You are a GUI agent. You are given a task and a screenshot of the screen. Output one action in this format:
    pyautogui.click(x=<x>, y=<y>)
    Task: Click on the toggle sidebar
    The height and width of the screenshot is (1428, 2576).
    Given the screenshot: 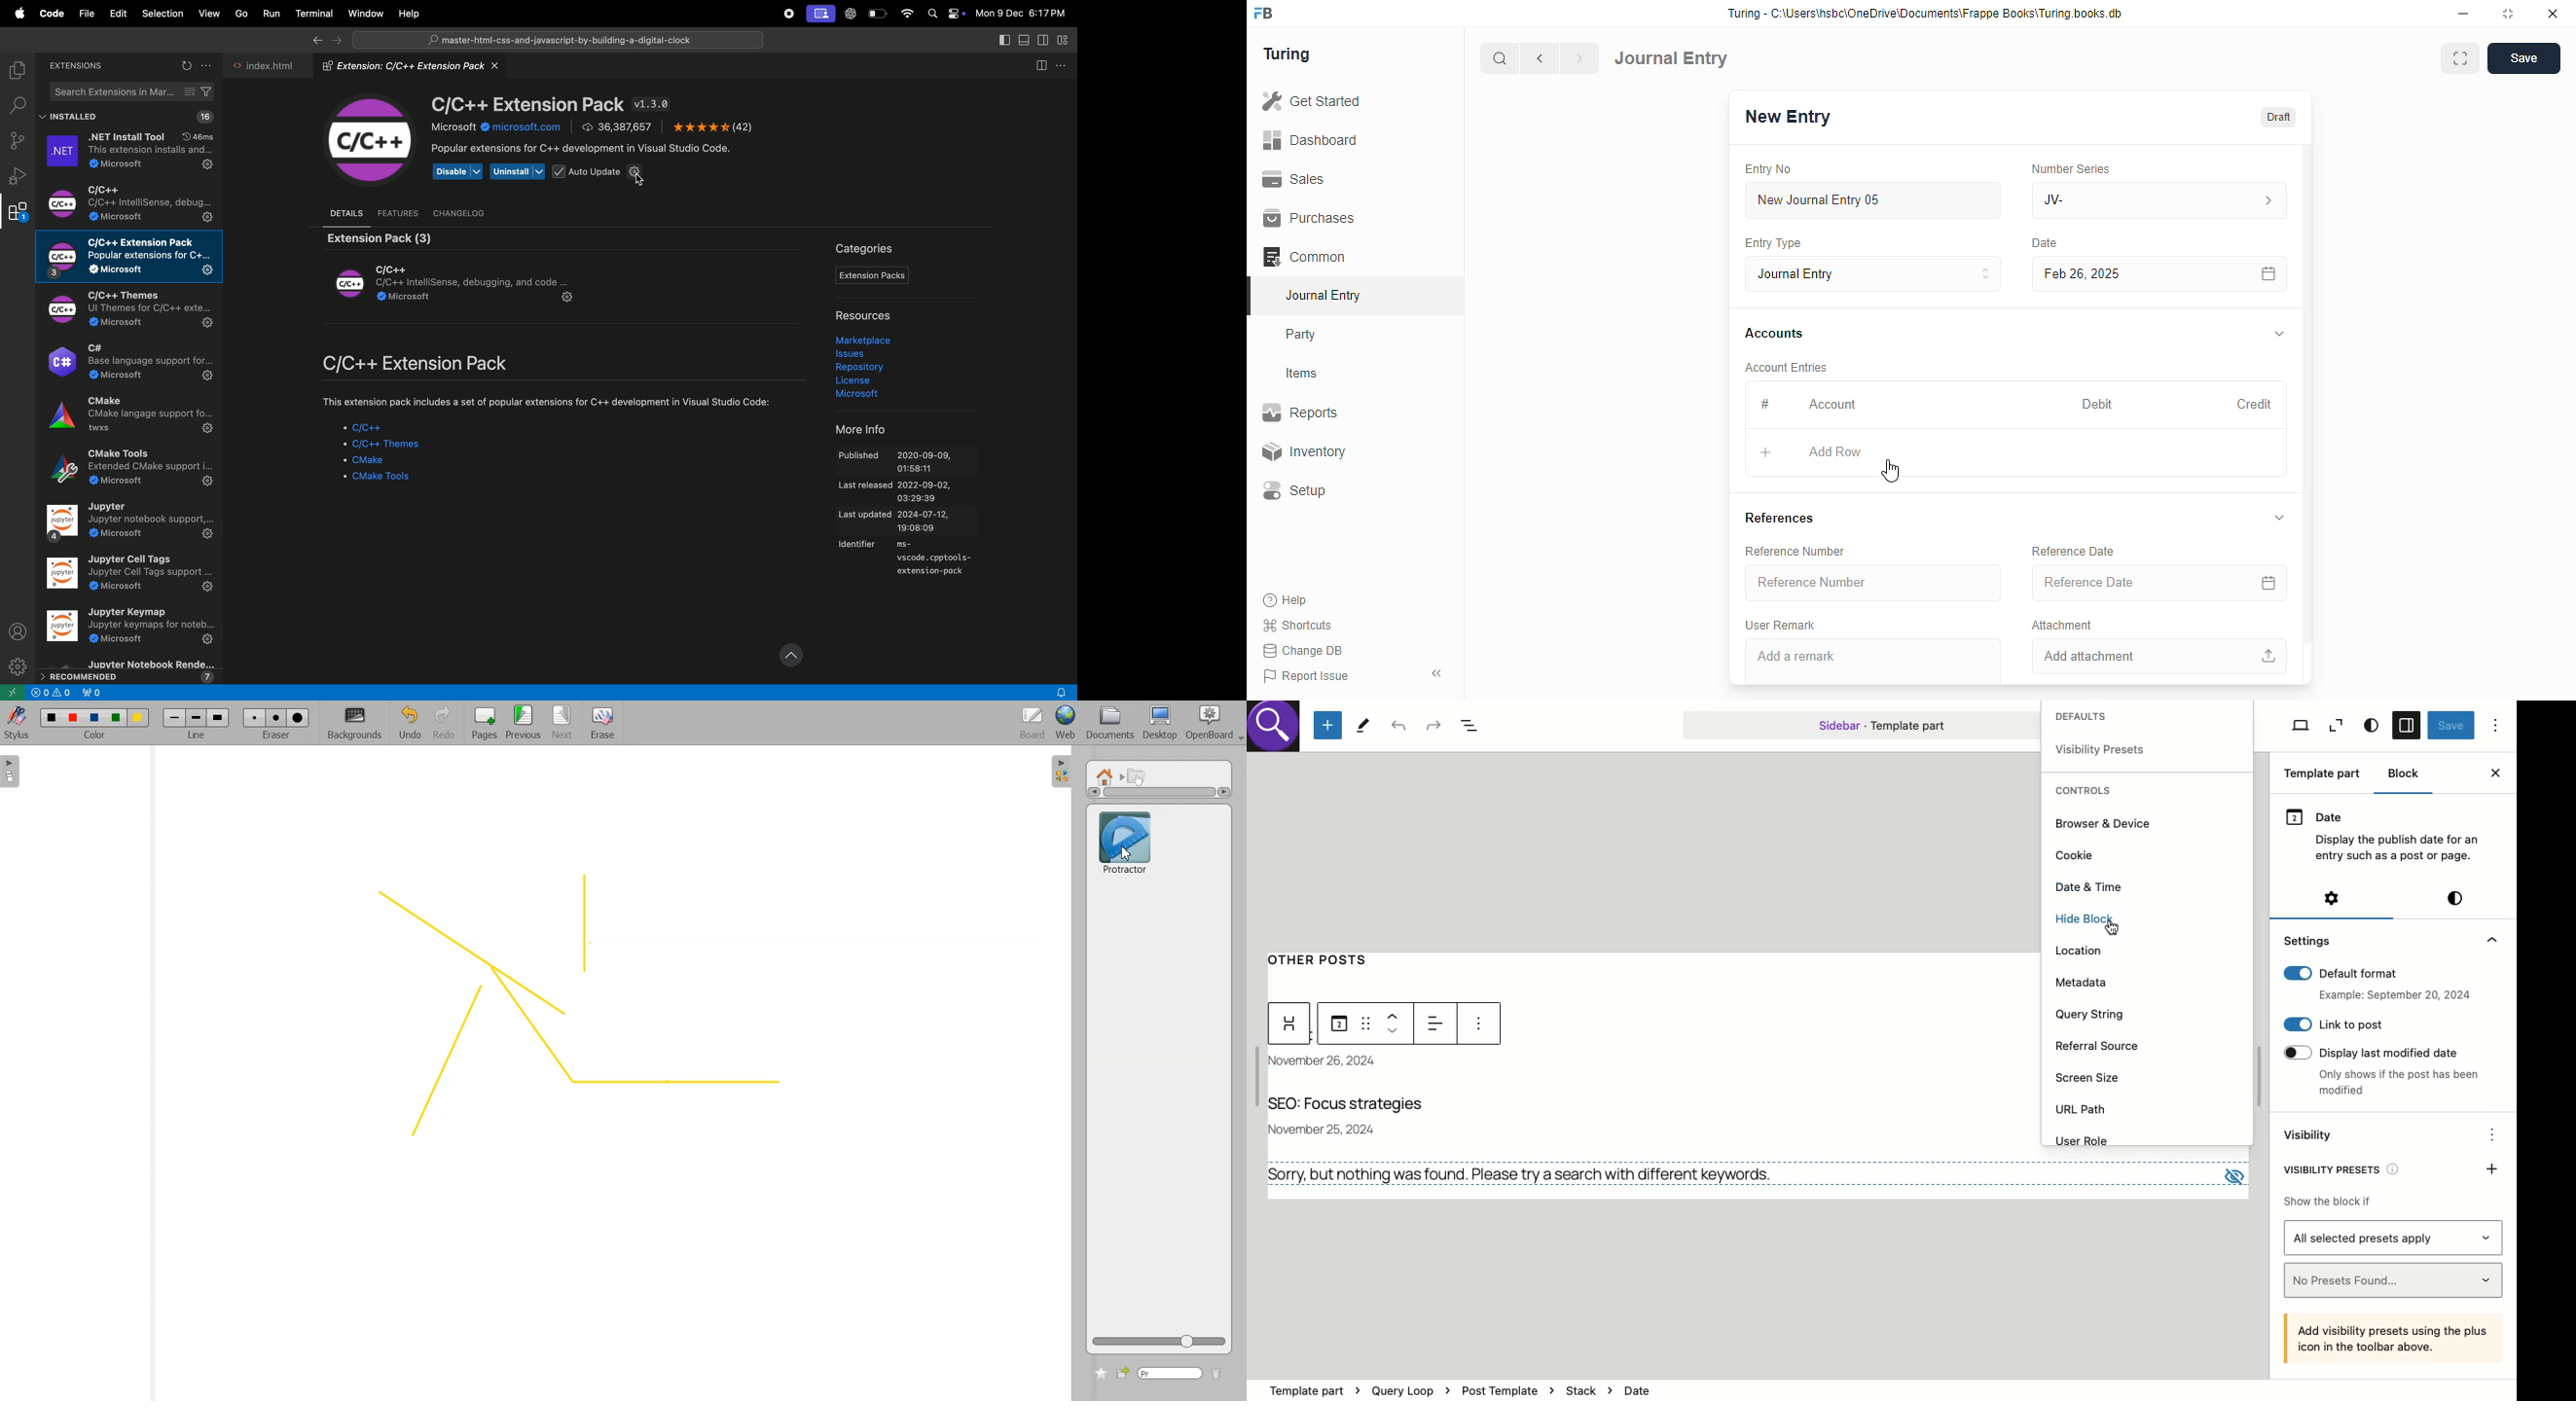 What is the action you would take?
    pyautogui.click(x=1438, y=673)
    